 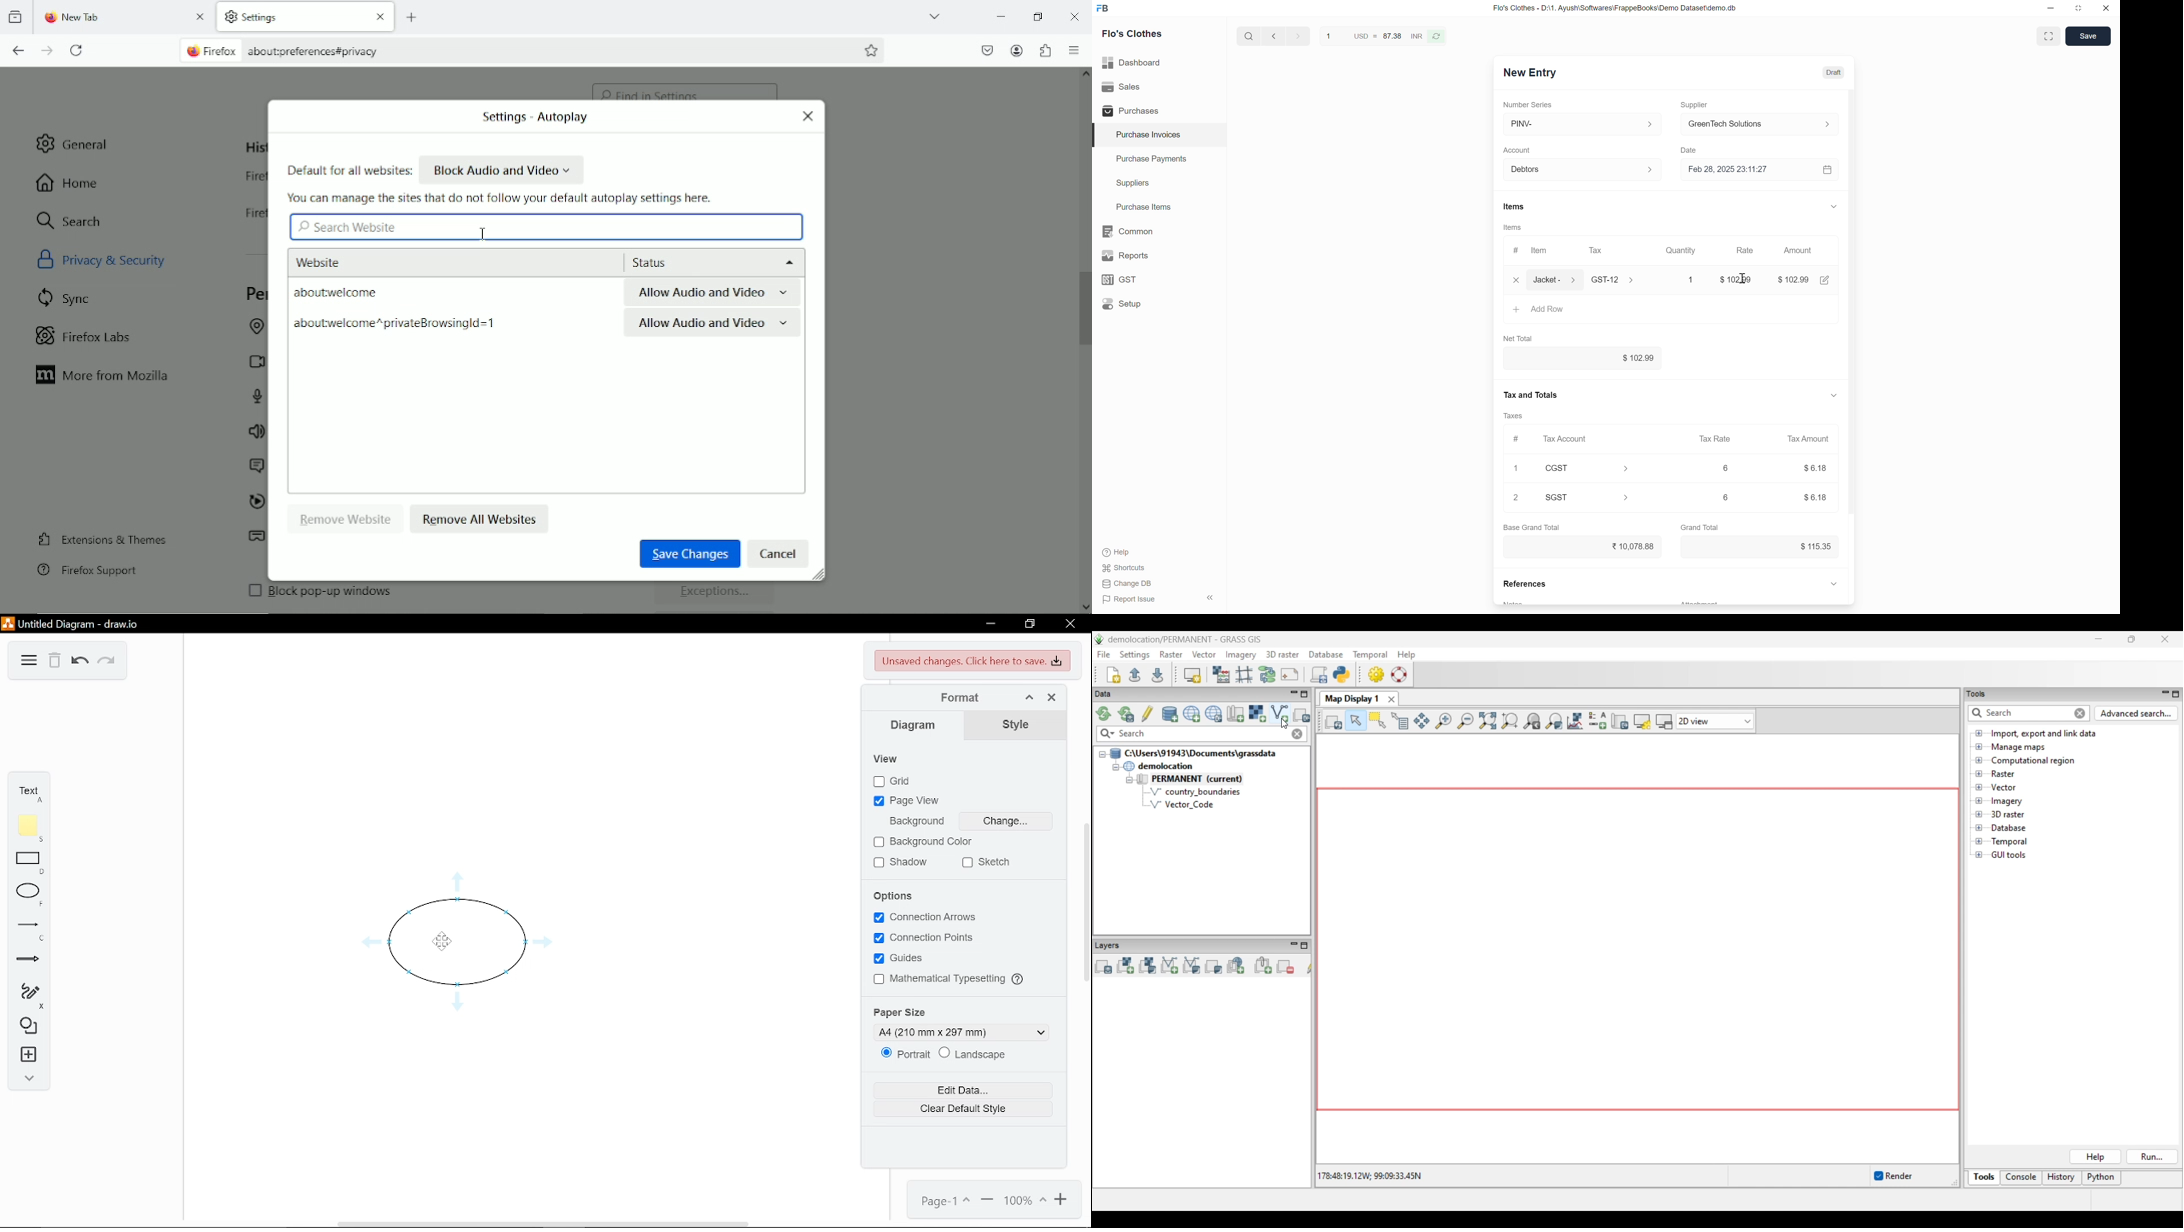 What do you see at coordinates (1128, 584) in the screenshot?
I see `Change DB` at bounding box center [1128, 584].